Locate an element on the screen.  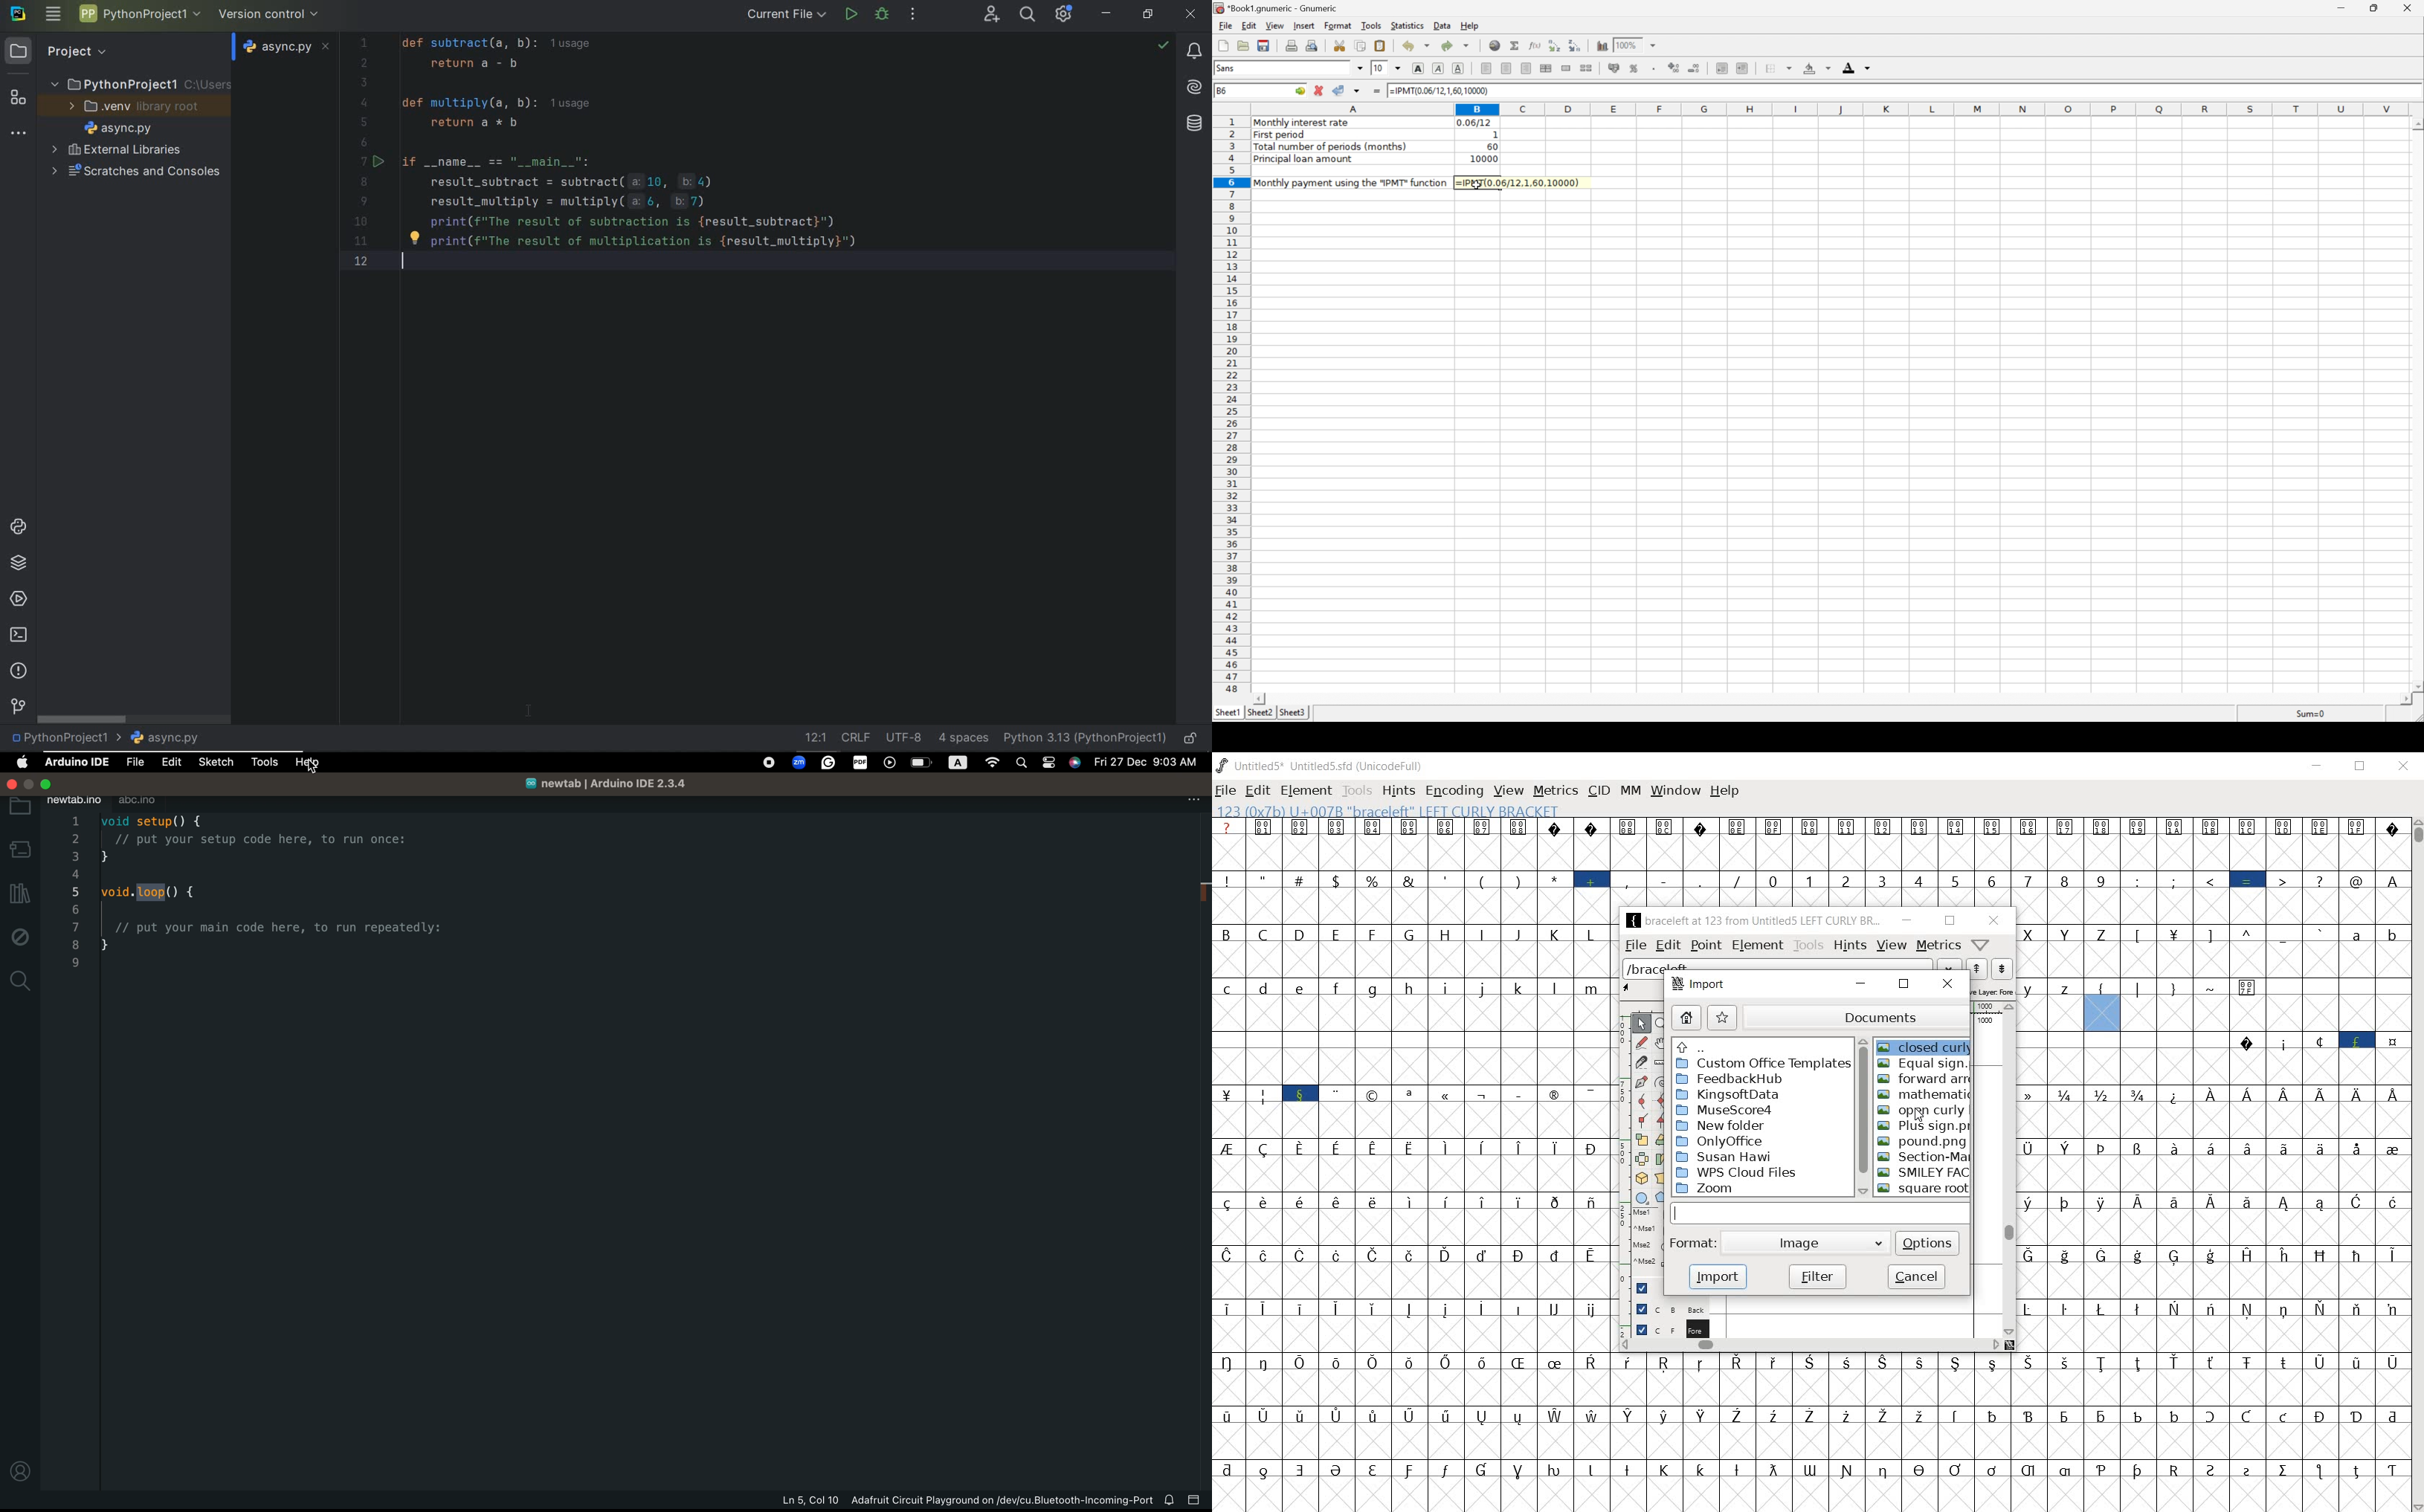
import is located at coordinates (1718, 1276).